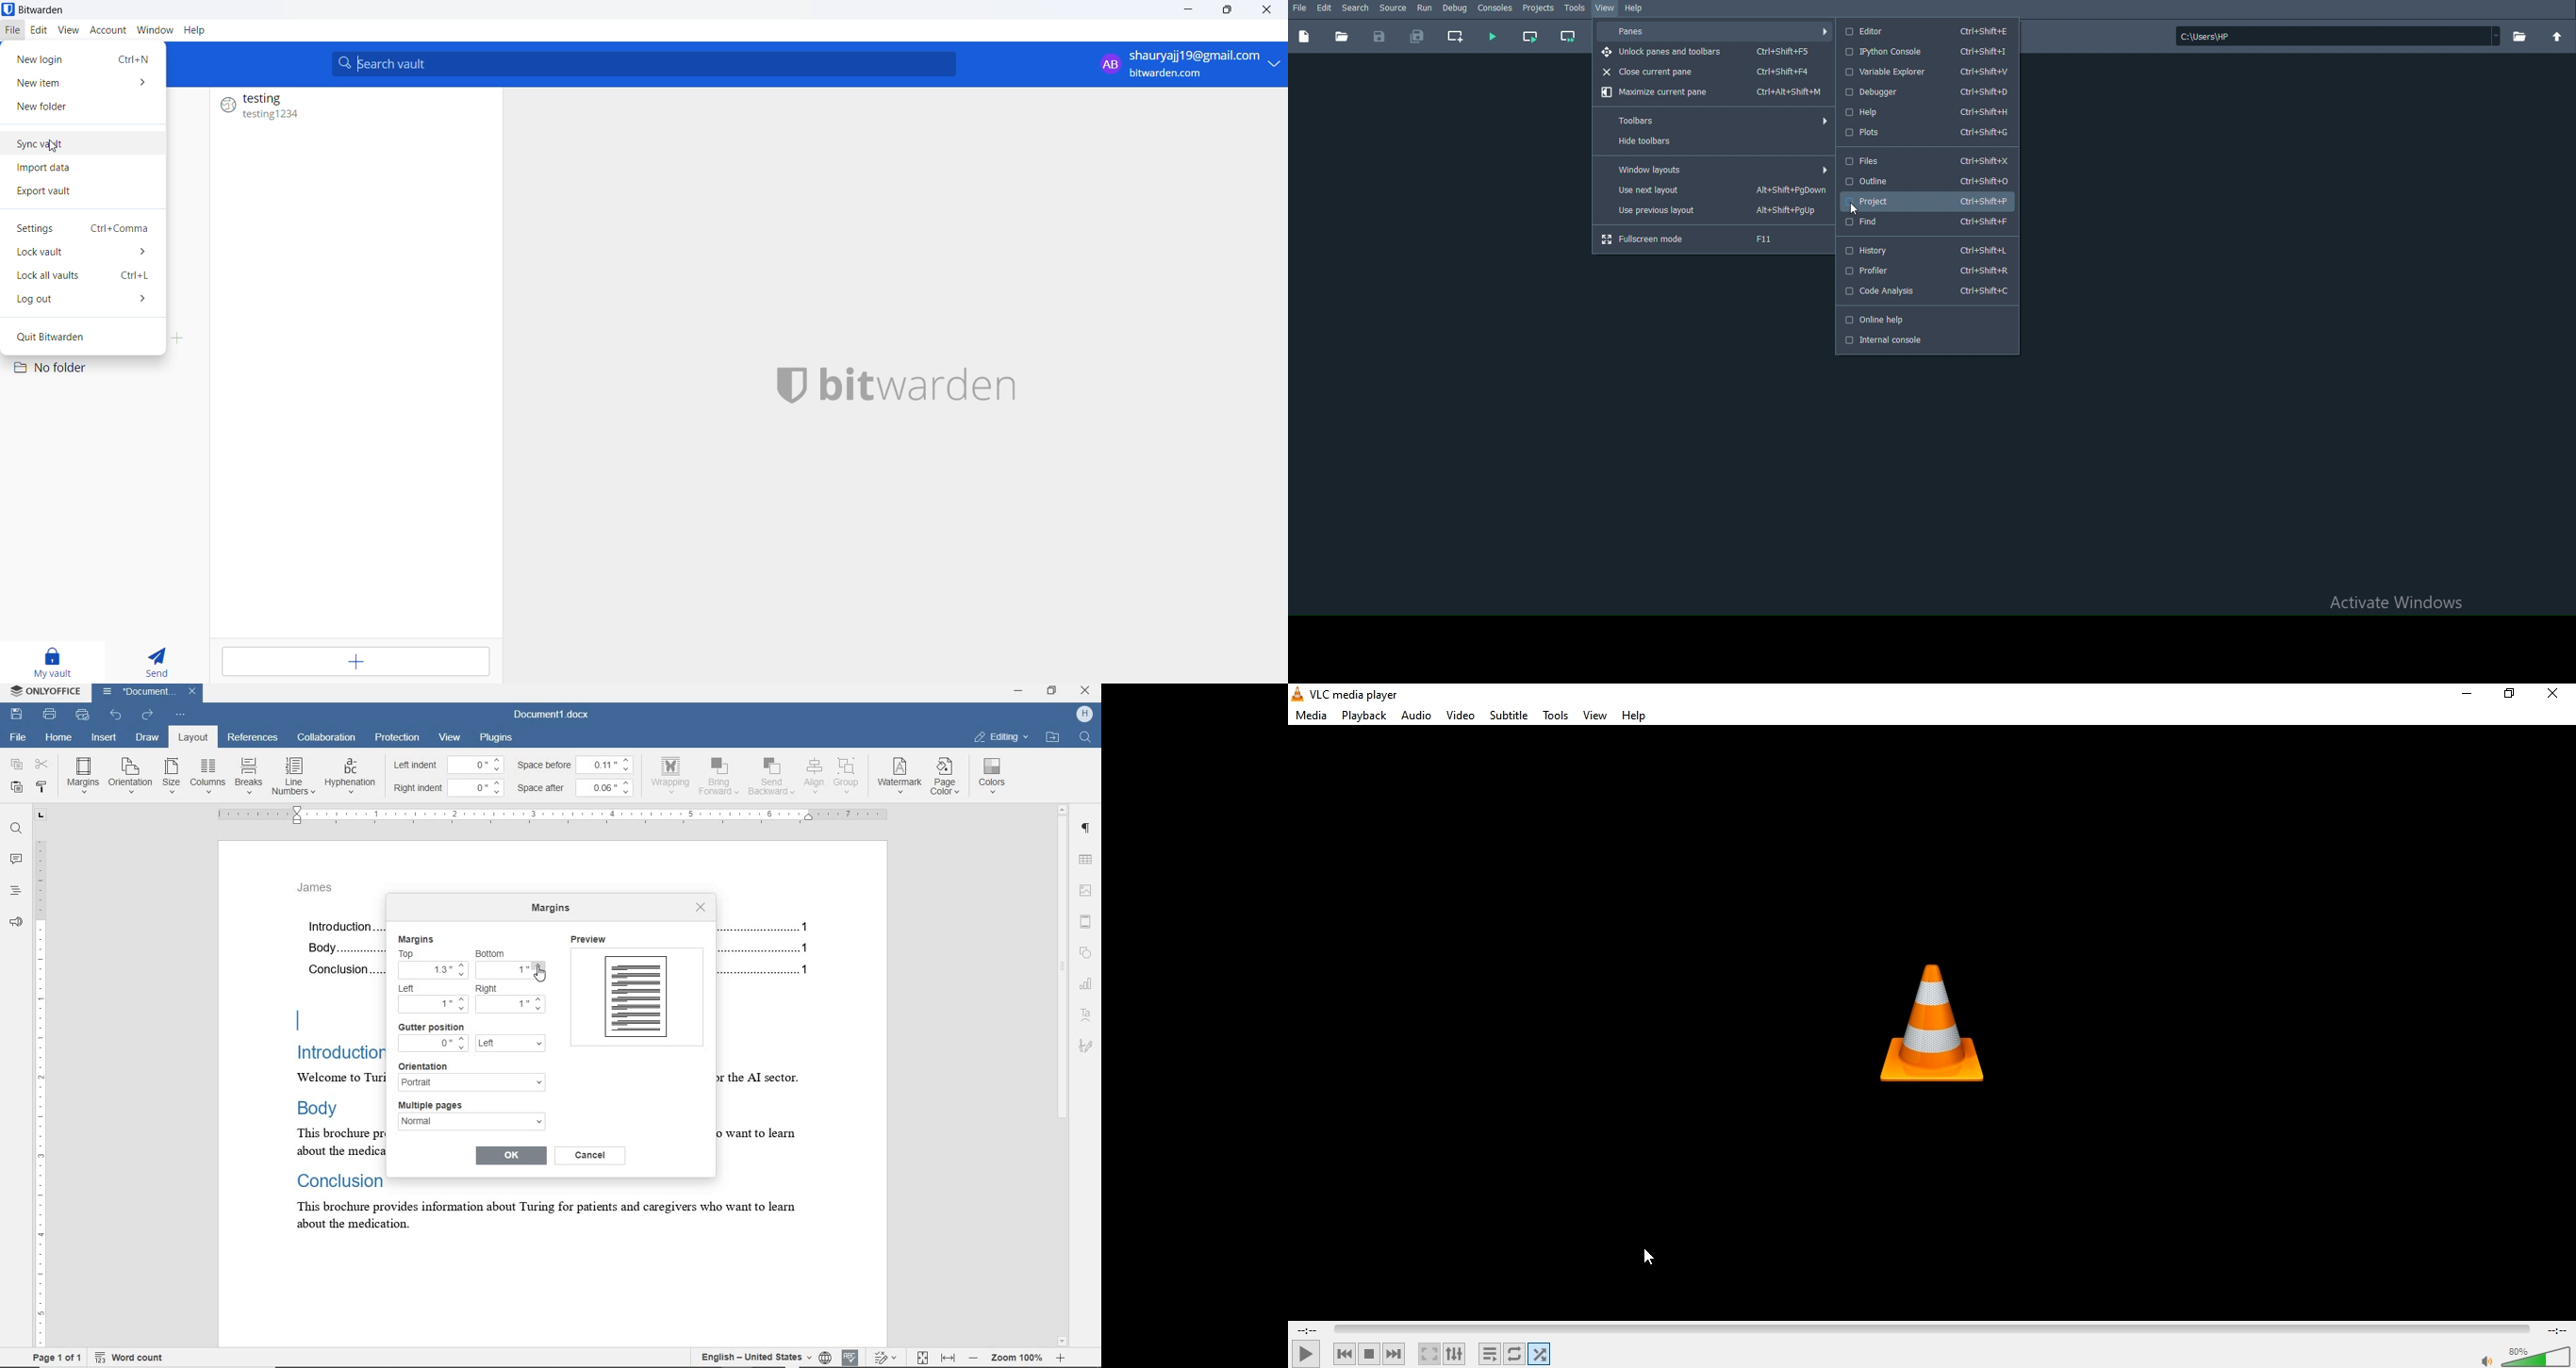 The image size is (2576, 1372). What do you see at coordinates (1926, 222) in the screenshot?
I see `Find` at bounding box center [1926, 222].